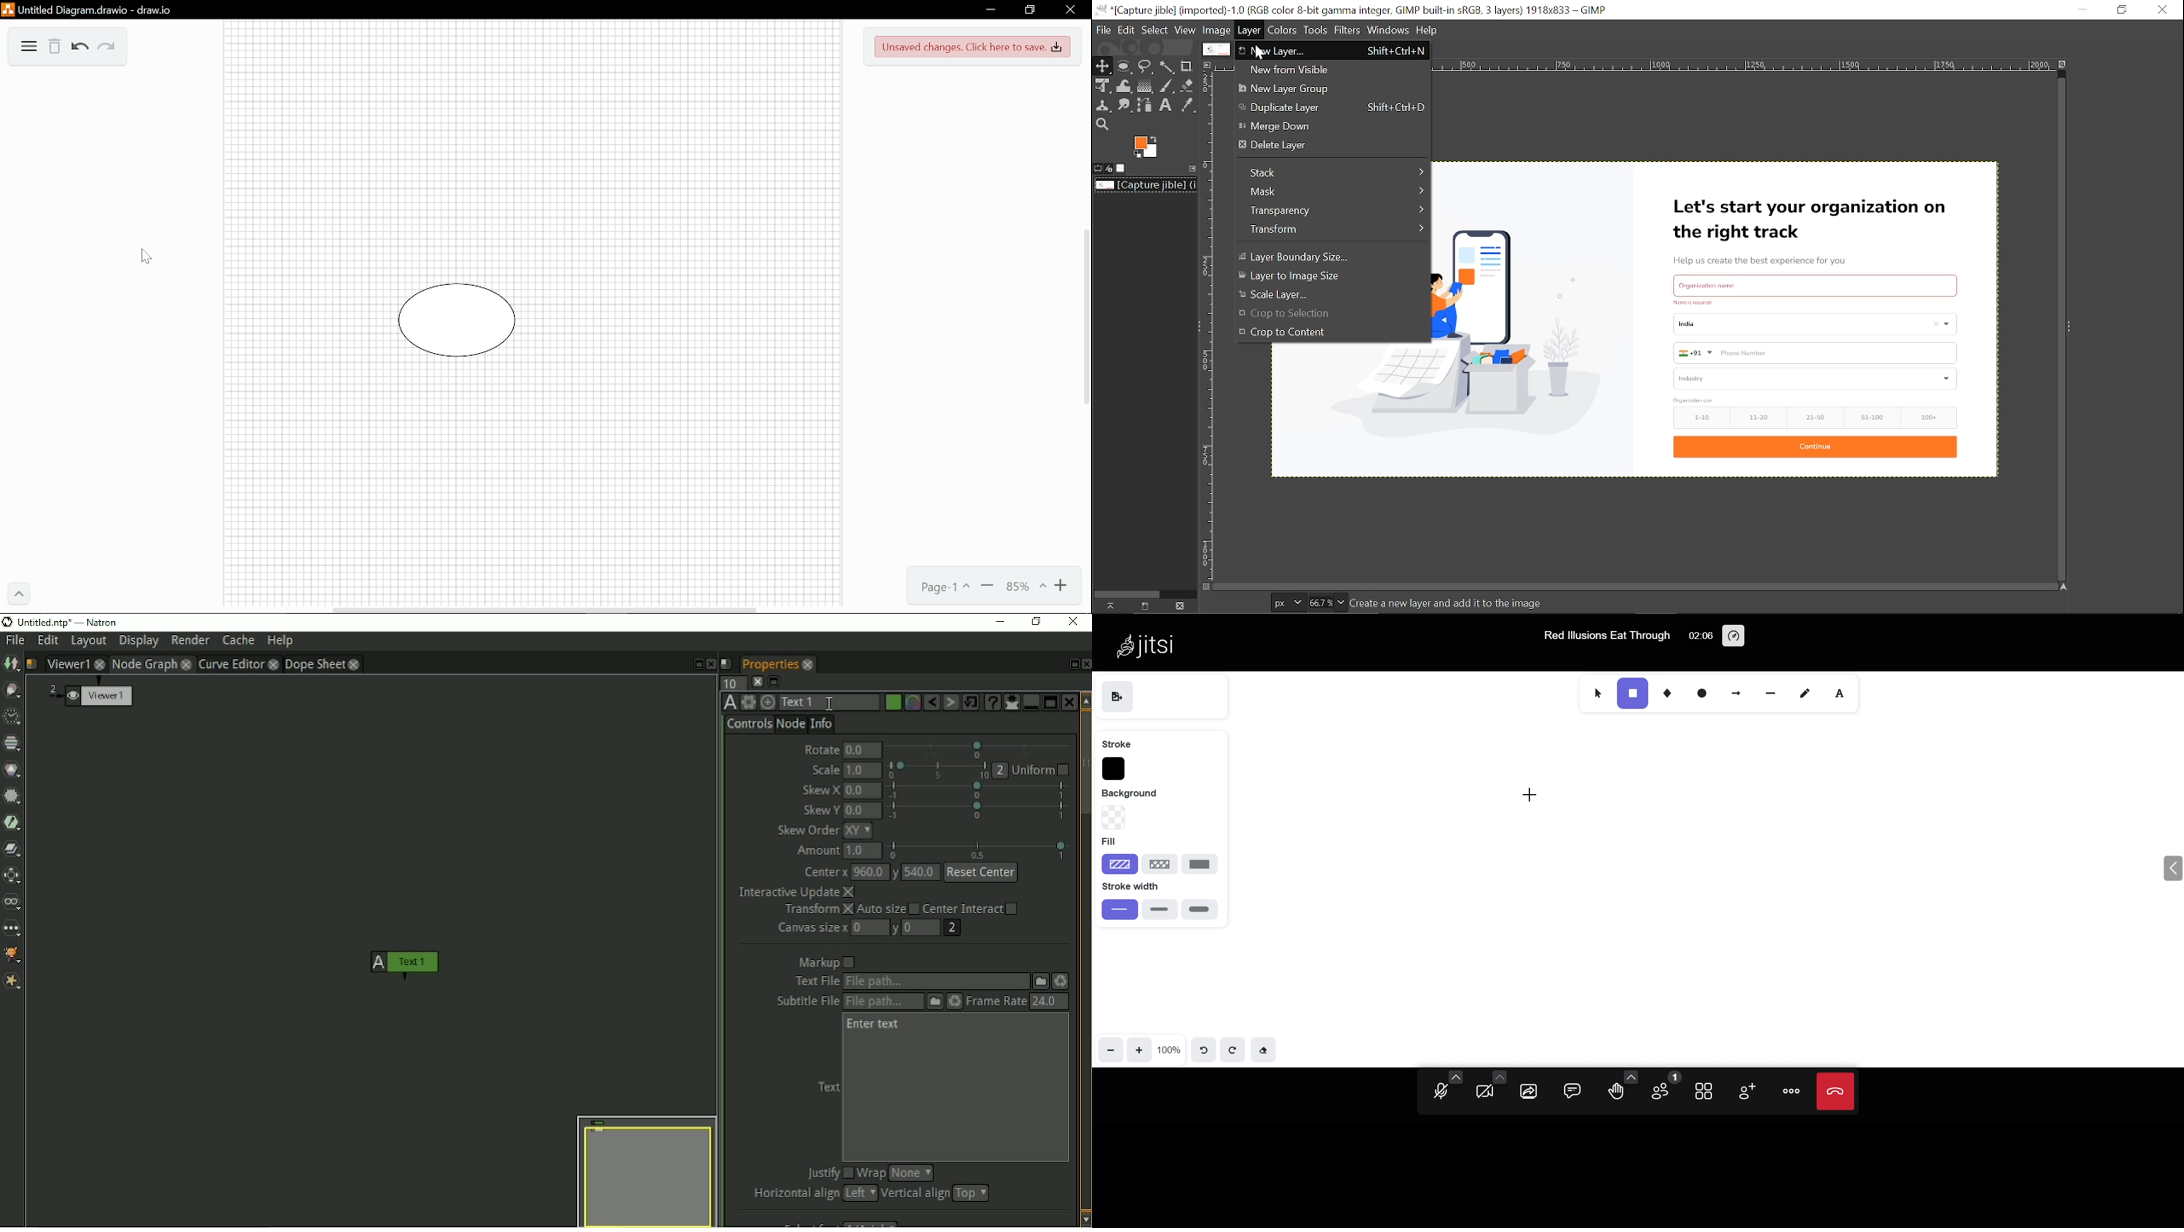  What do you see at coordinates (1064, 588) in the screenshot?
I see `Zoom in` at bounding box center [1064, 588].